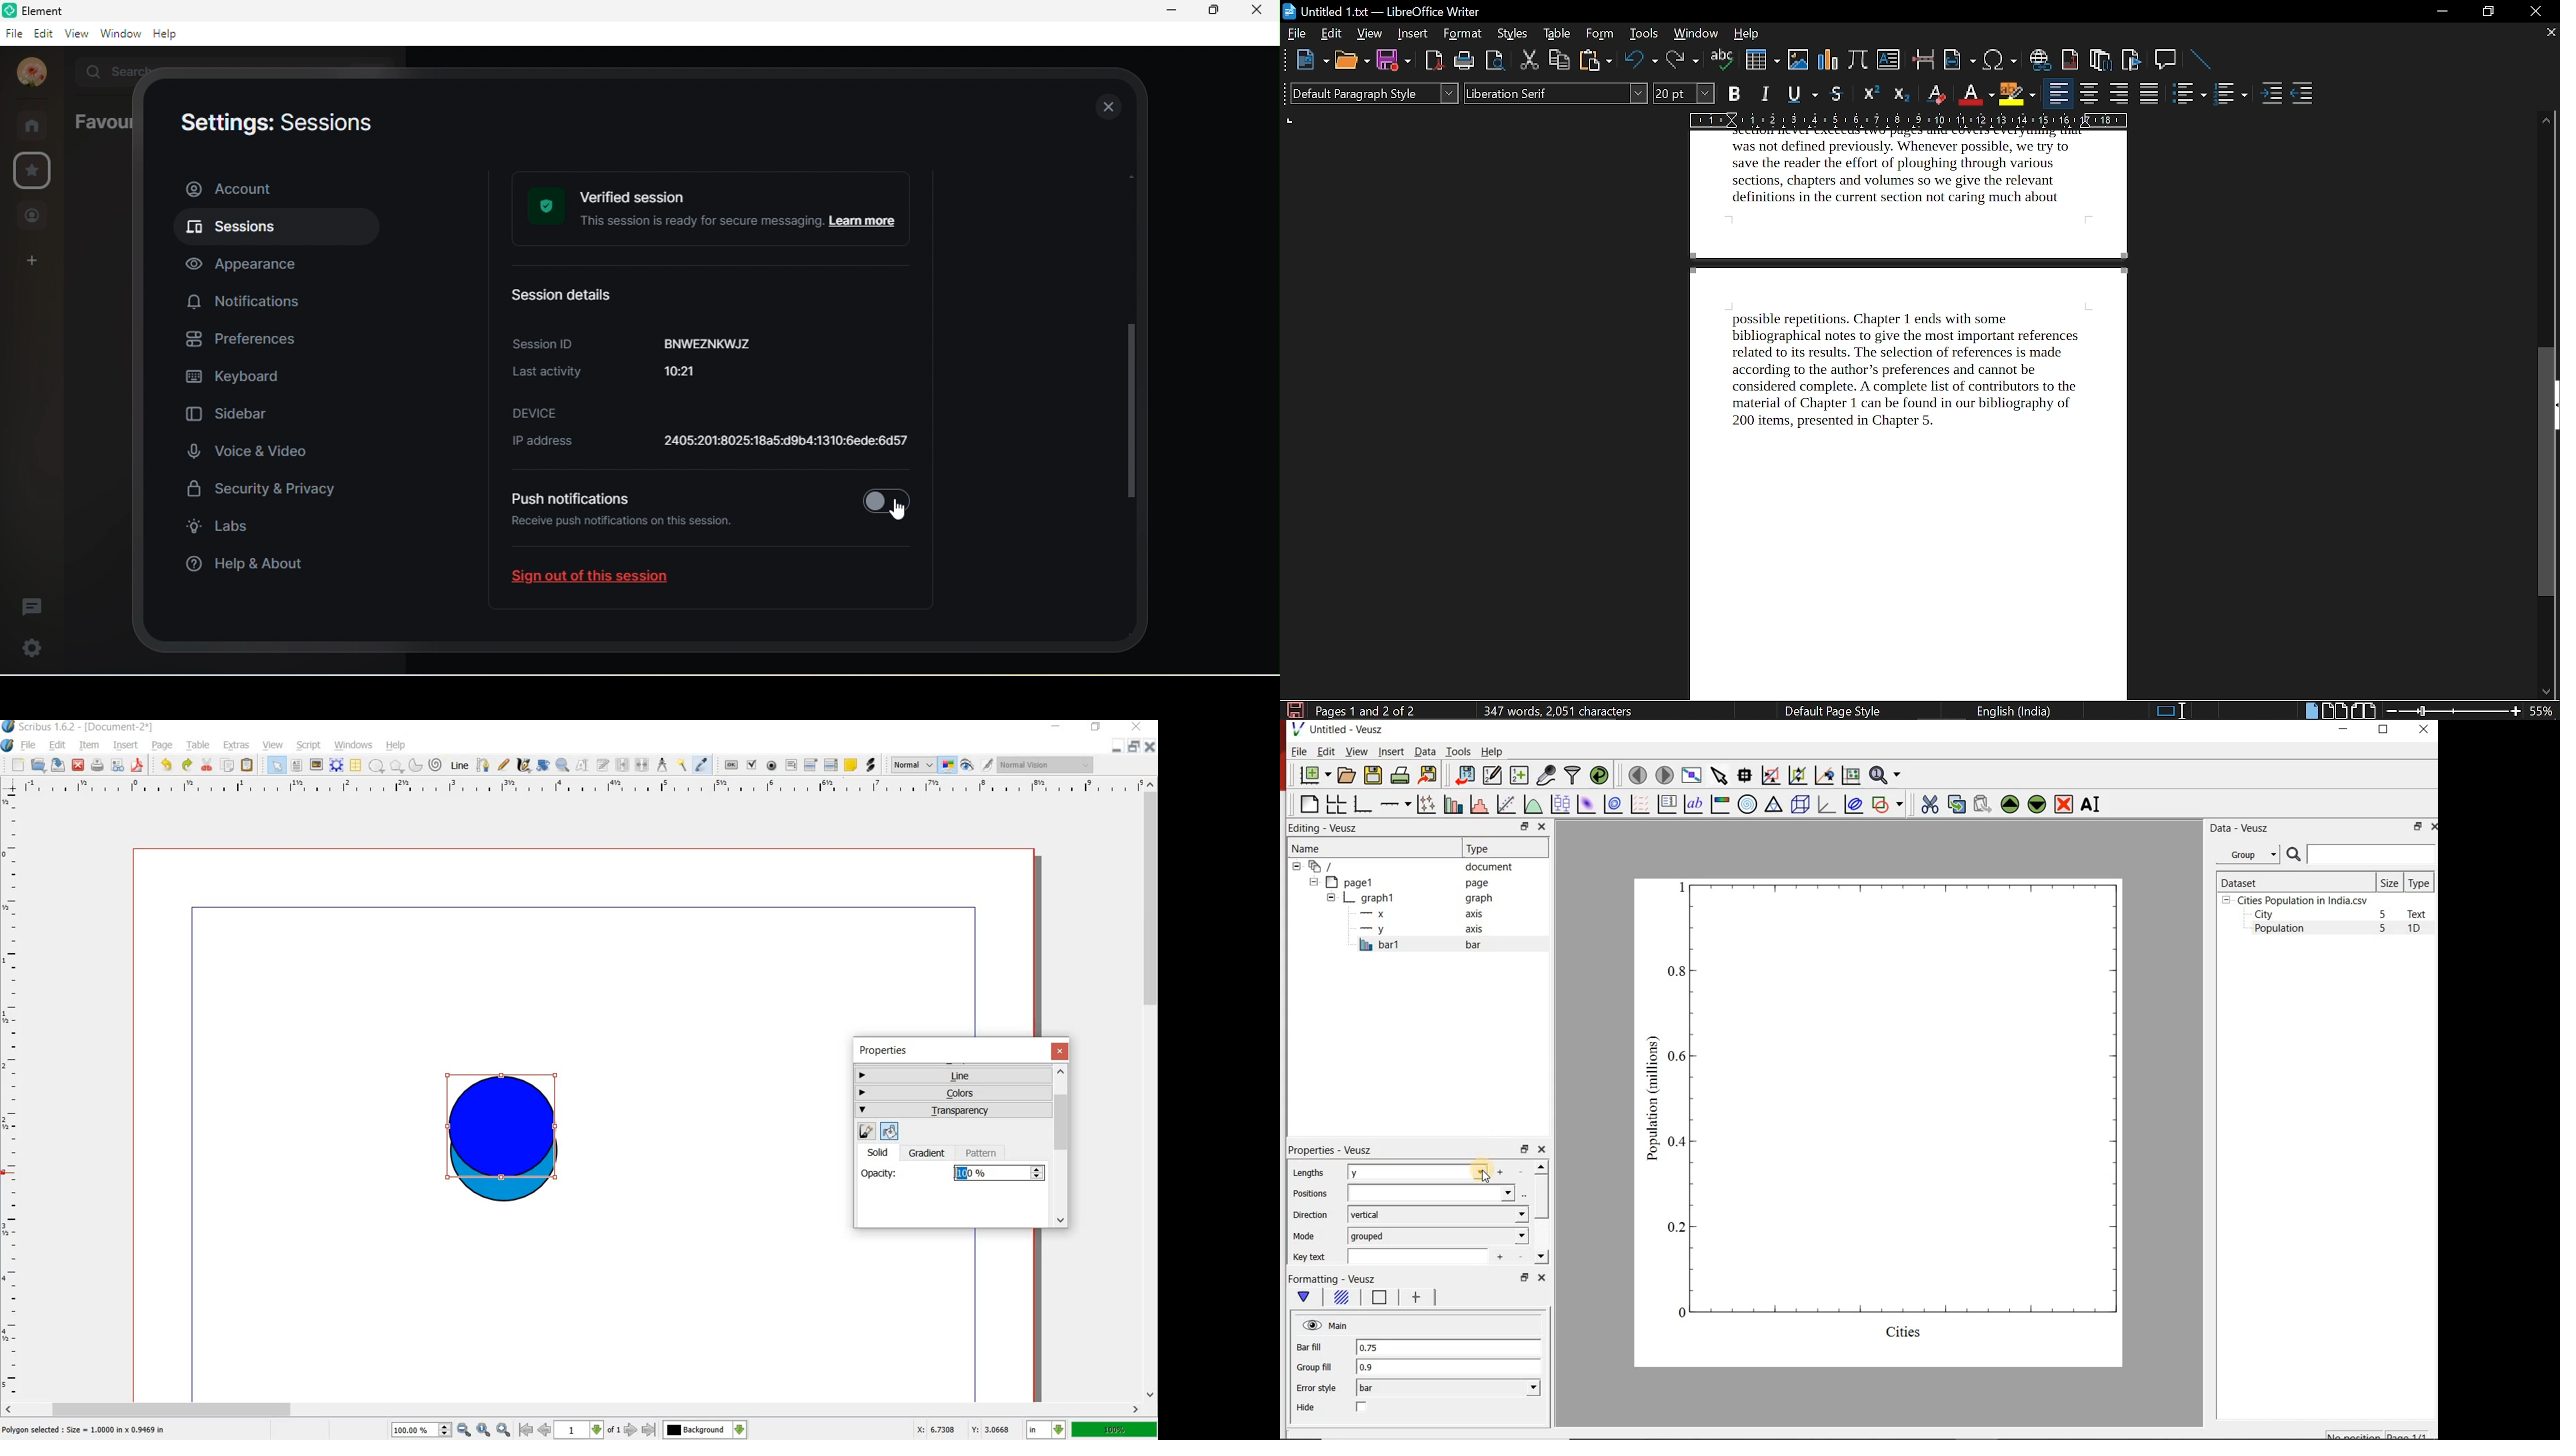 This screenshot has width=2576, height=1456. I want to click on standard selection, so click(2175, 710).